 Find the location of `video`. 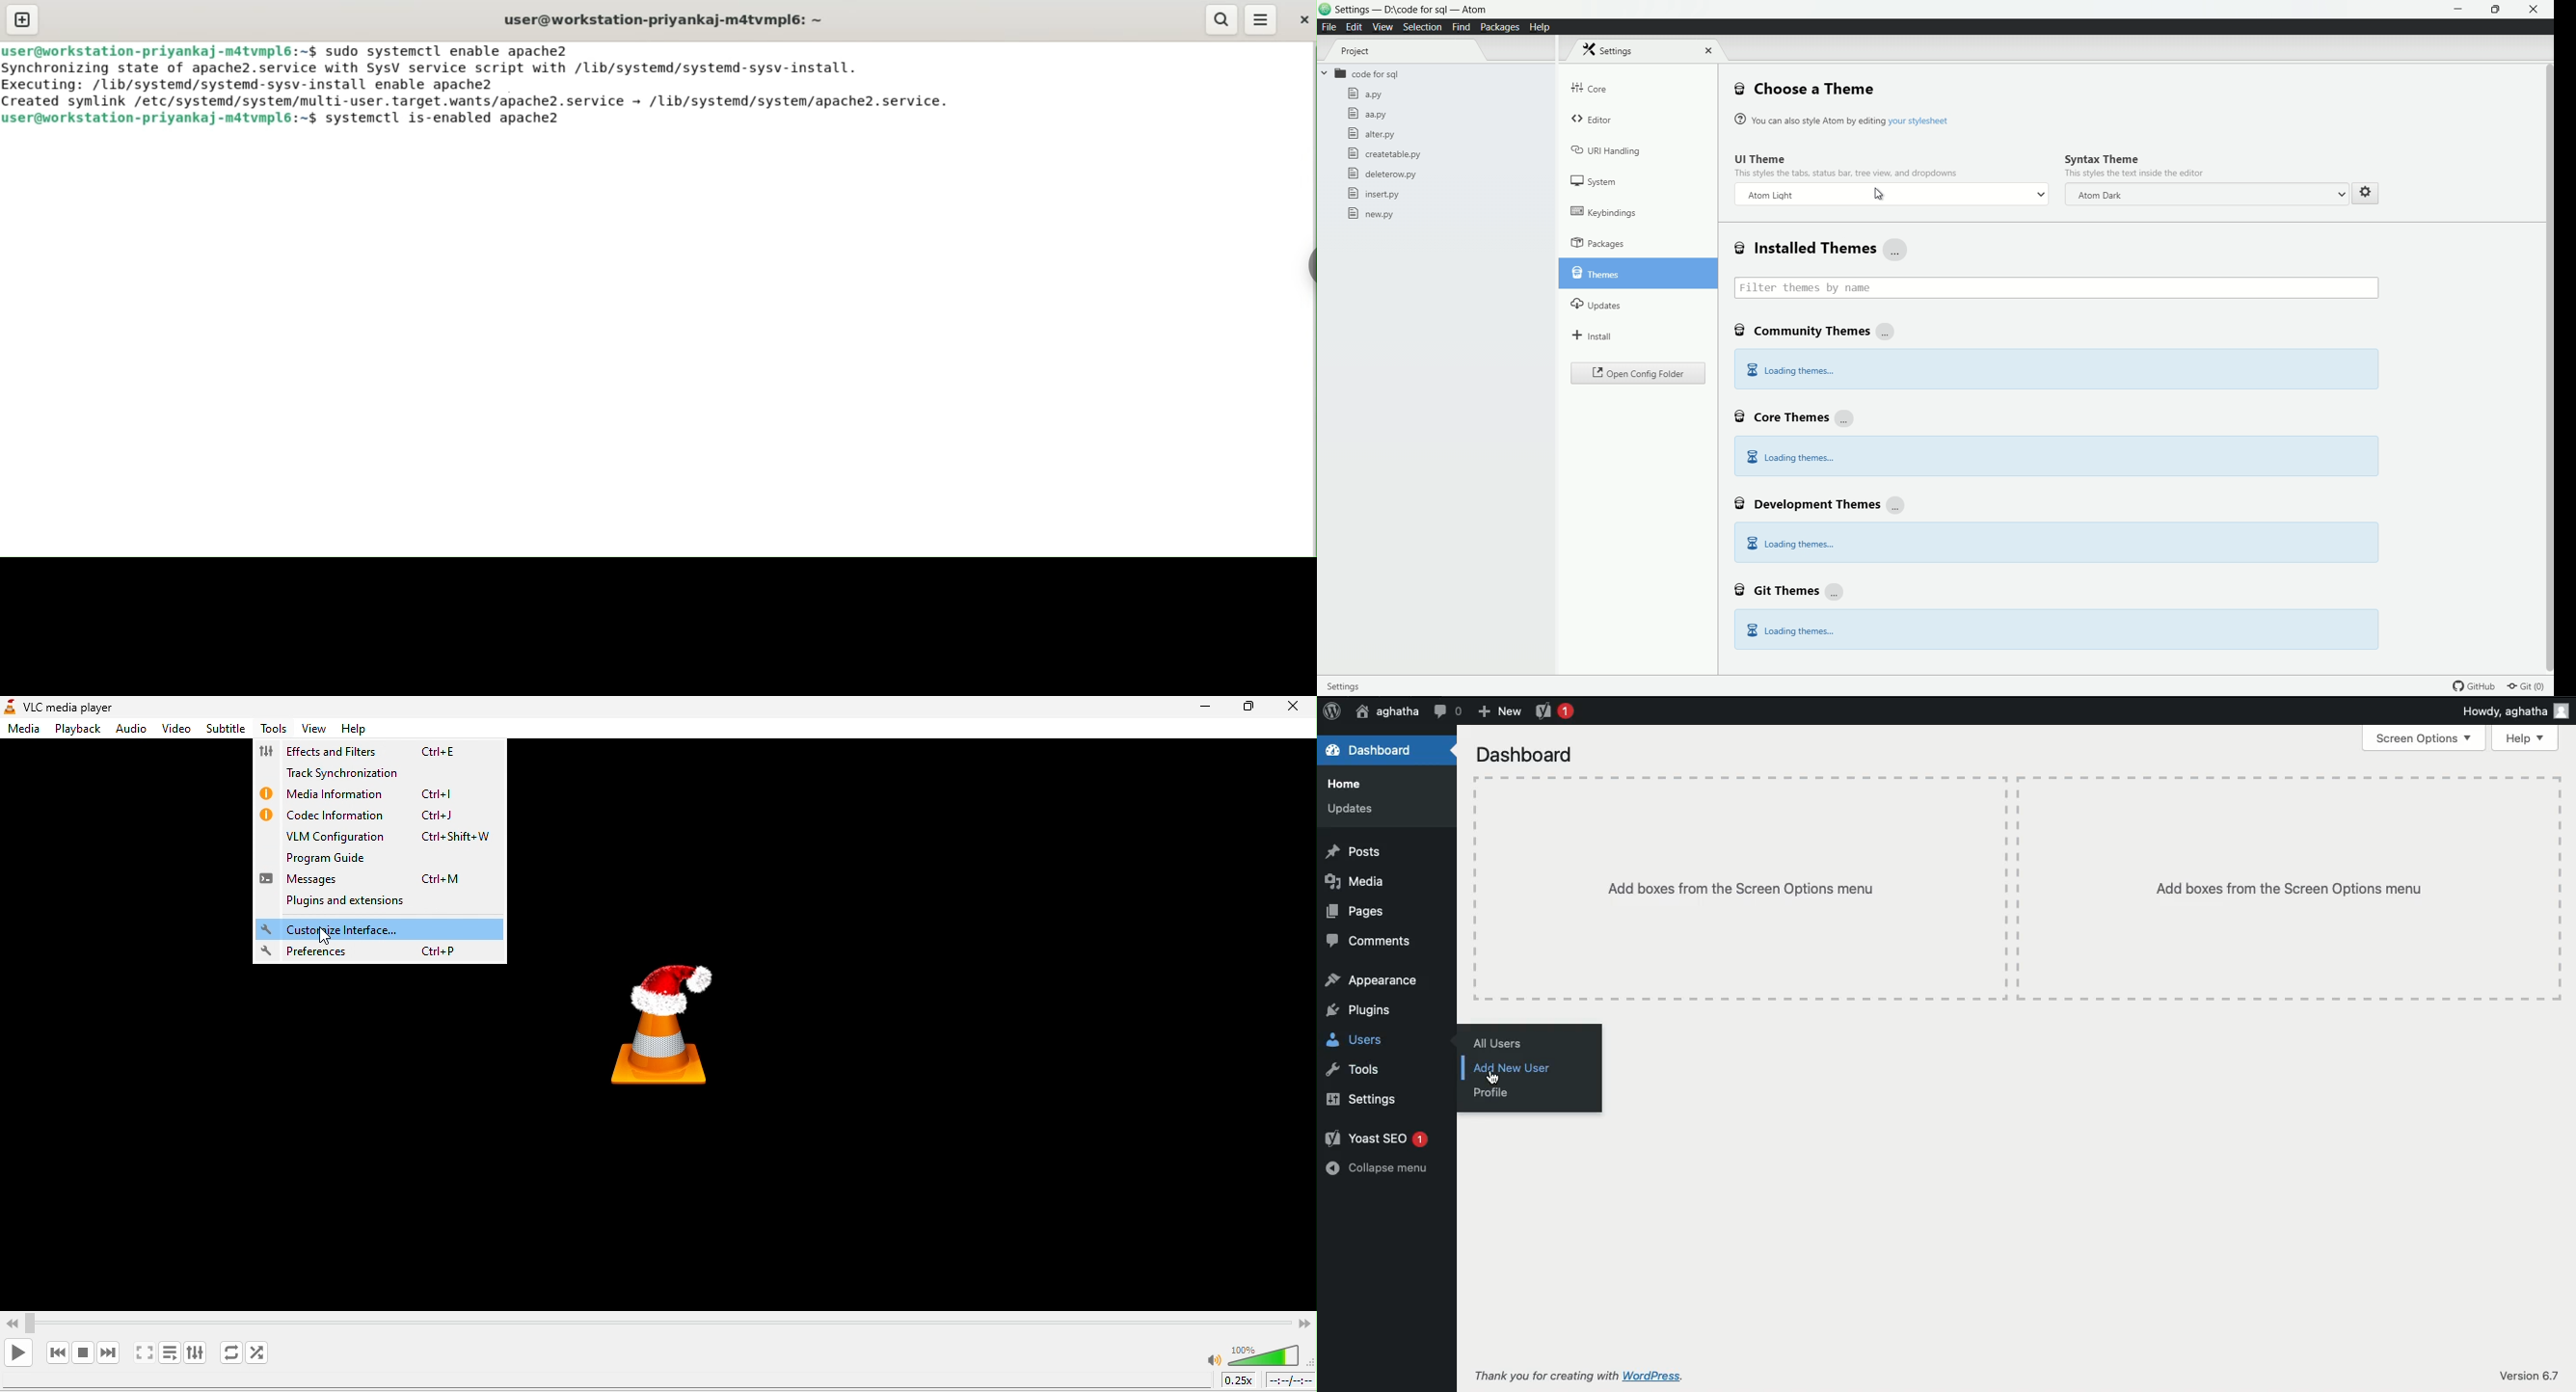

video is located at coordinates (177, 729).